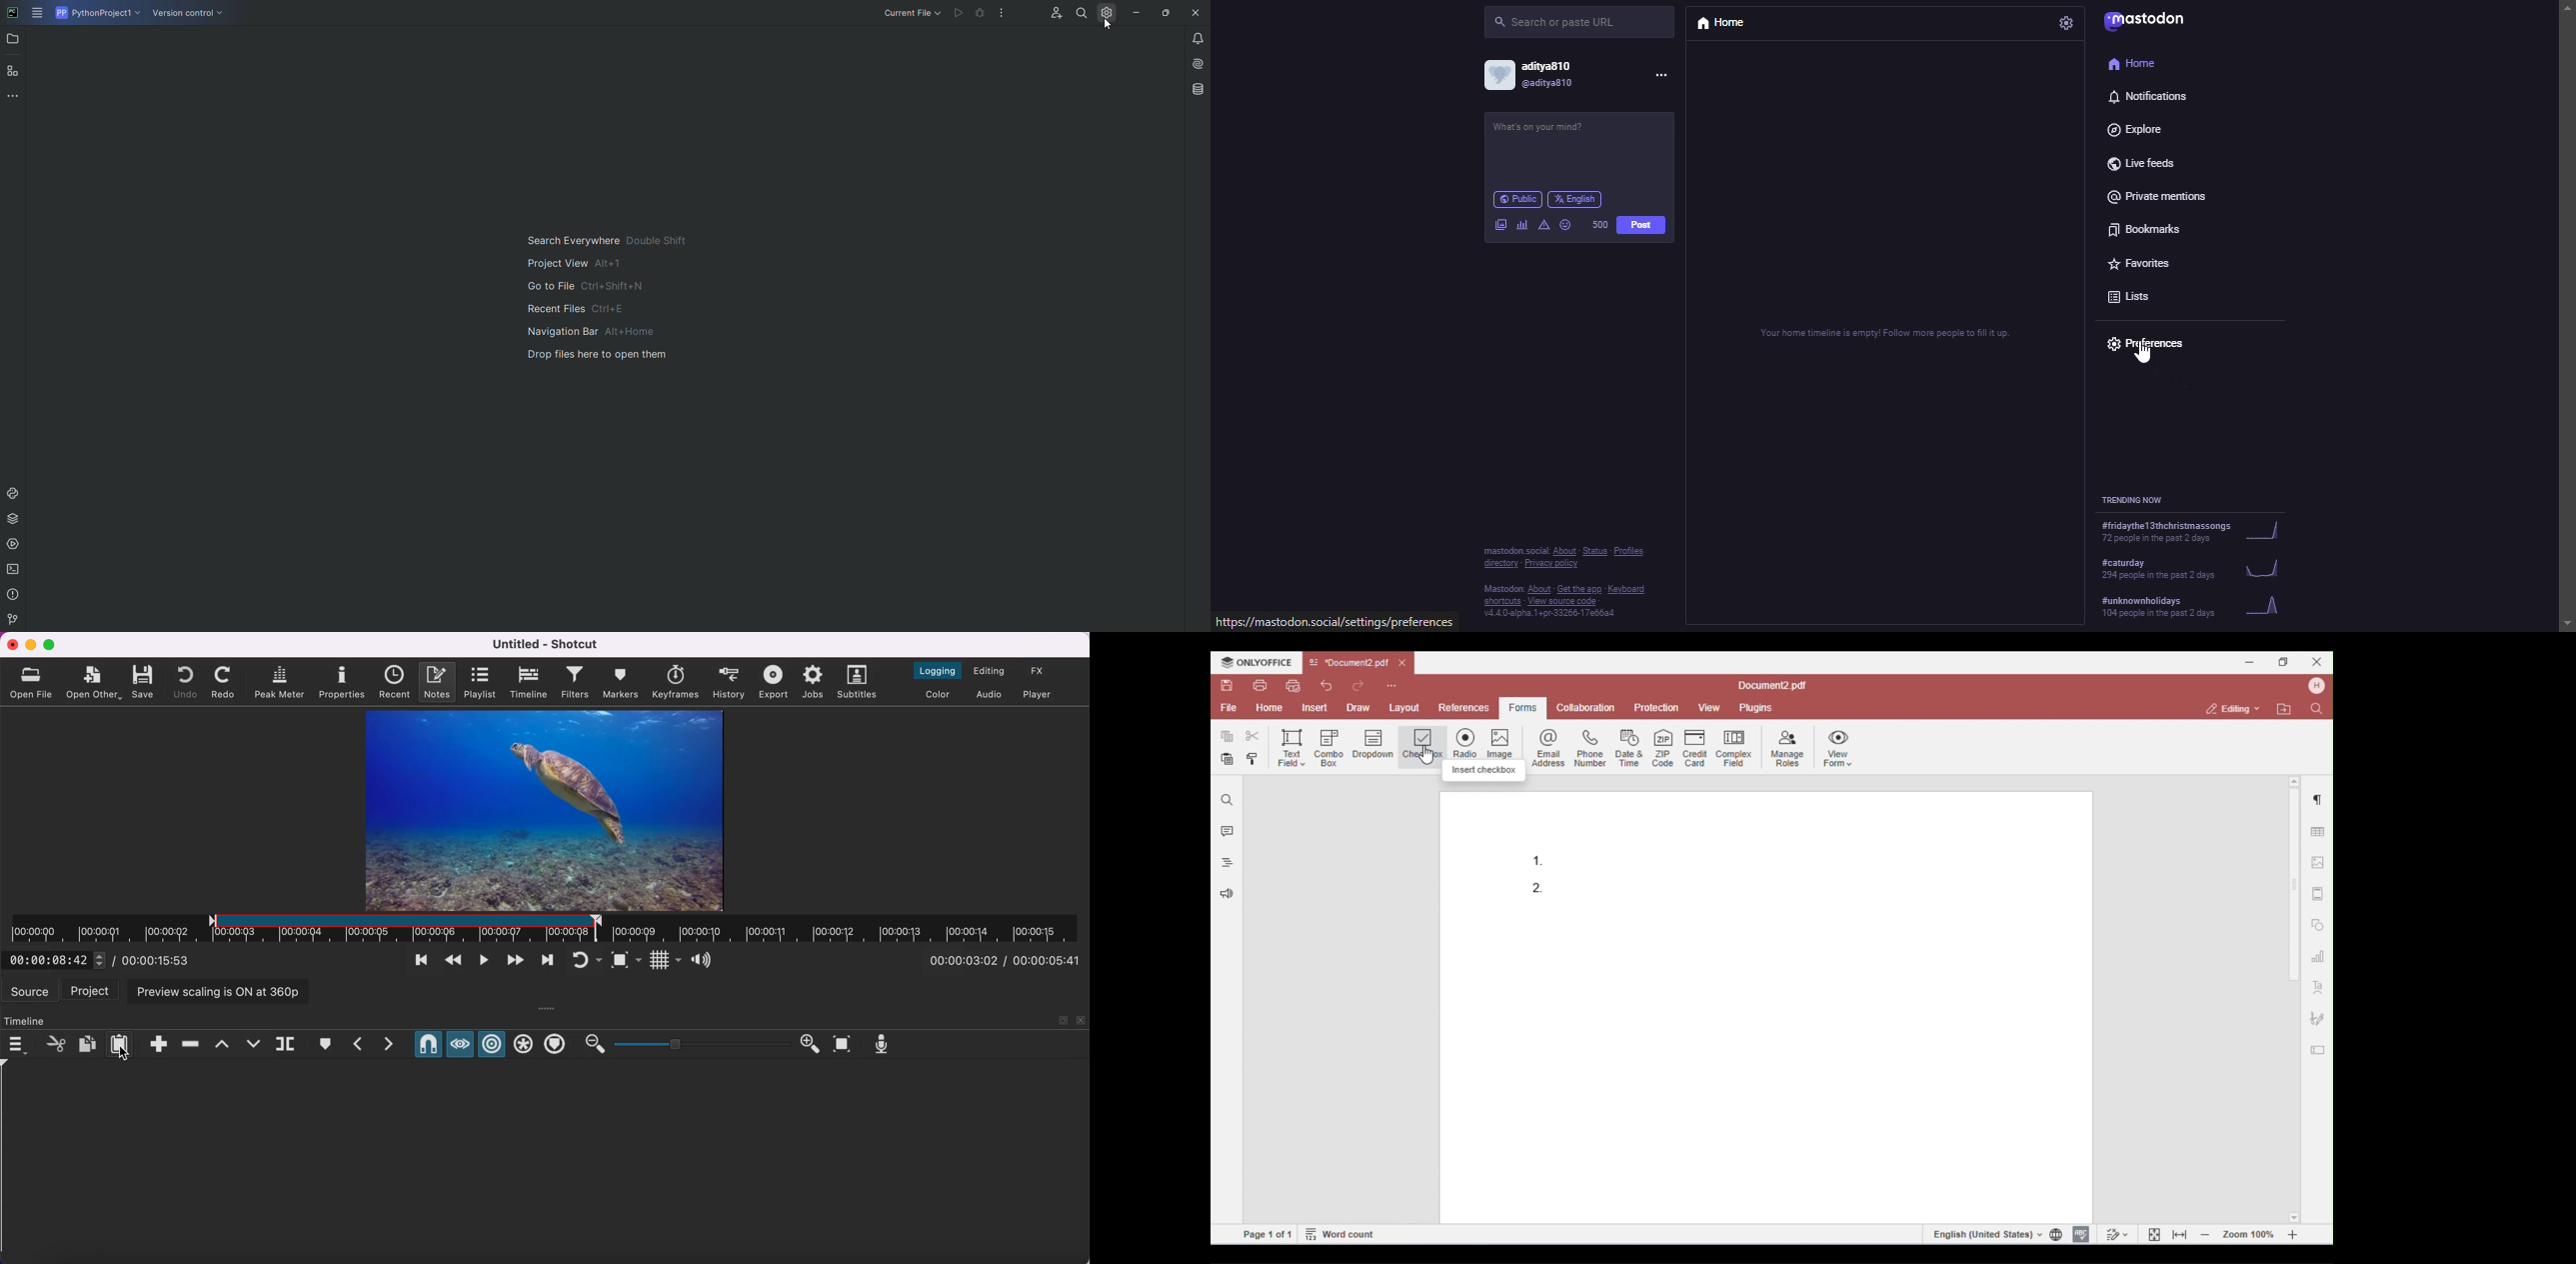 Image resolution: width=2576 pixels, height=1288 pixels. I want to click on zoom out, so click(594, 1045).